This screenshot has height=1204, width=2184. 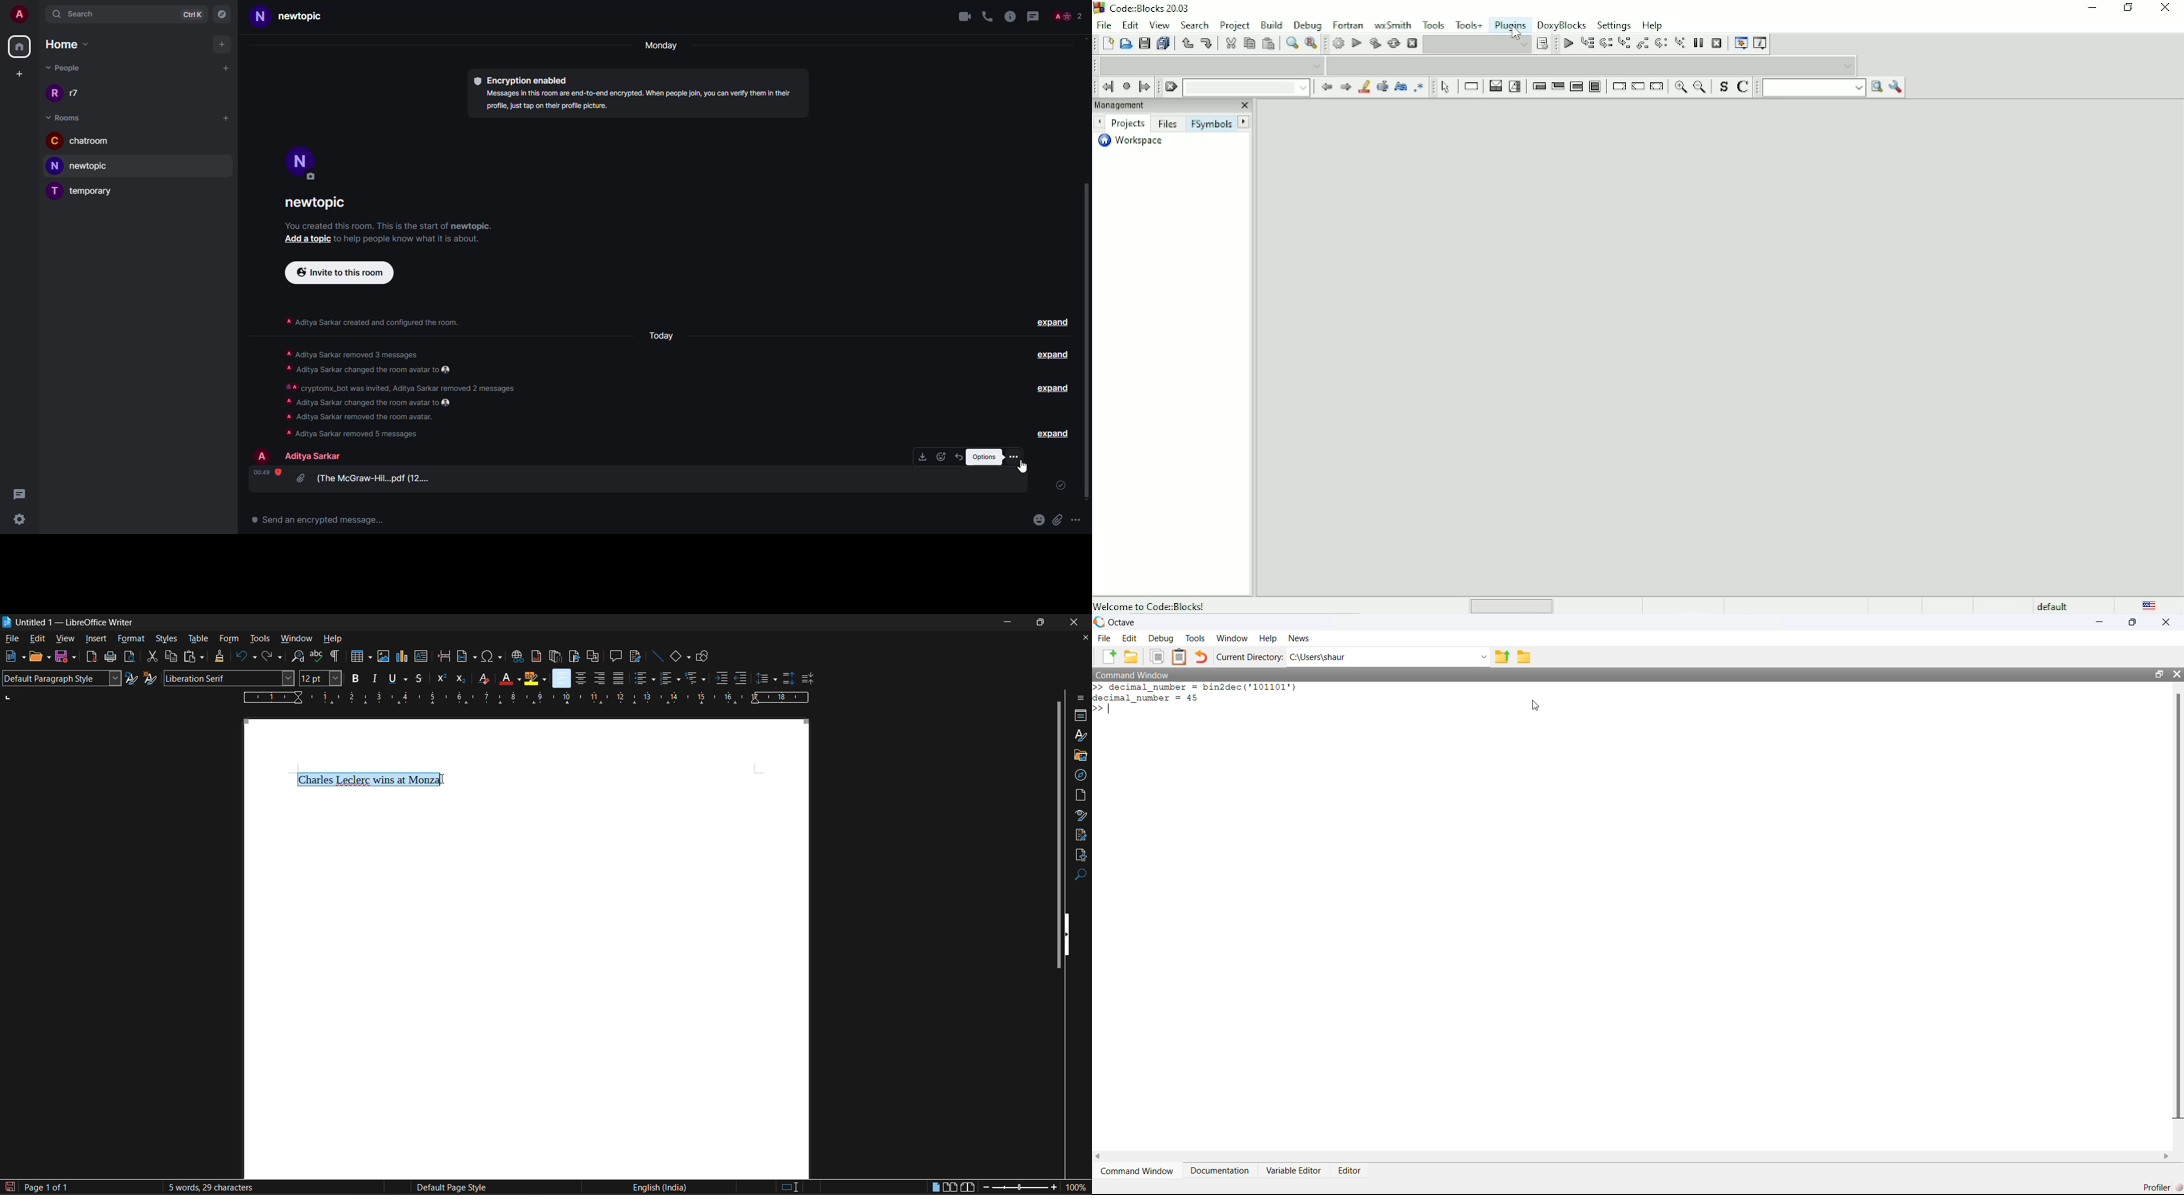 I want to click on page ruler, so click(x=525, y=697).